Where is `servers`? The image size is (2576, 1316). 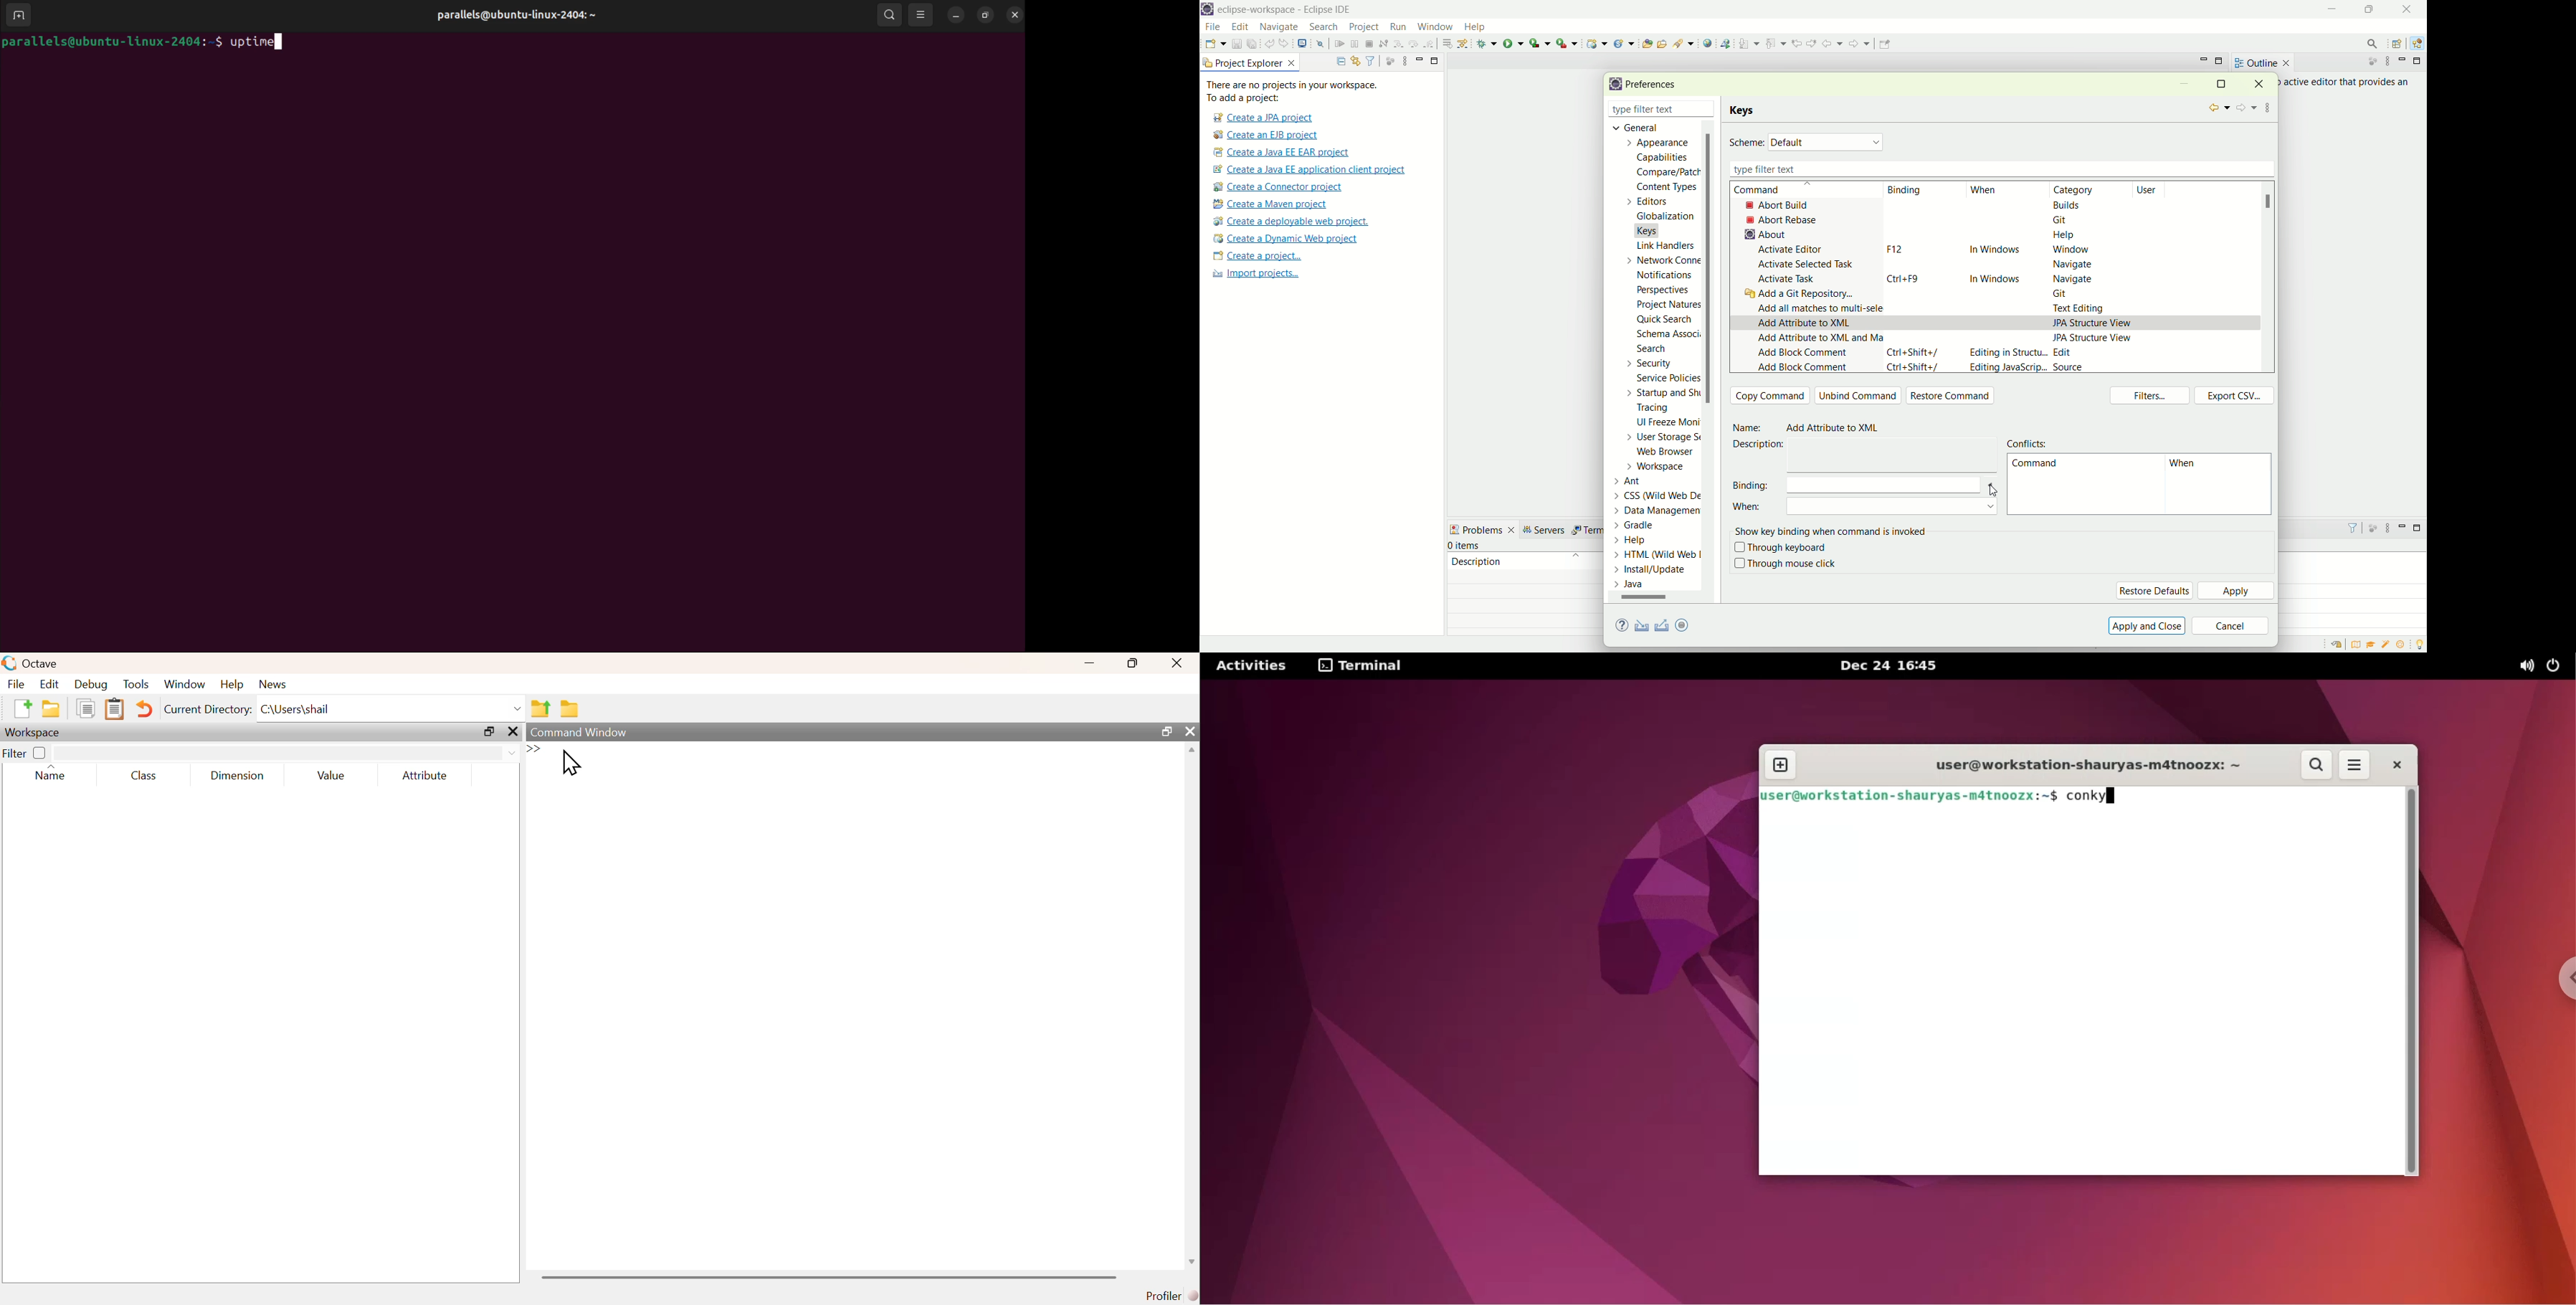
servers is located at coordinates (1547, 530).